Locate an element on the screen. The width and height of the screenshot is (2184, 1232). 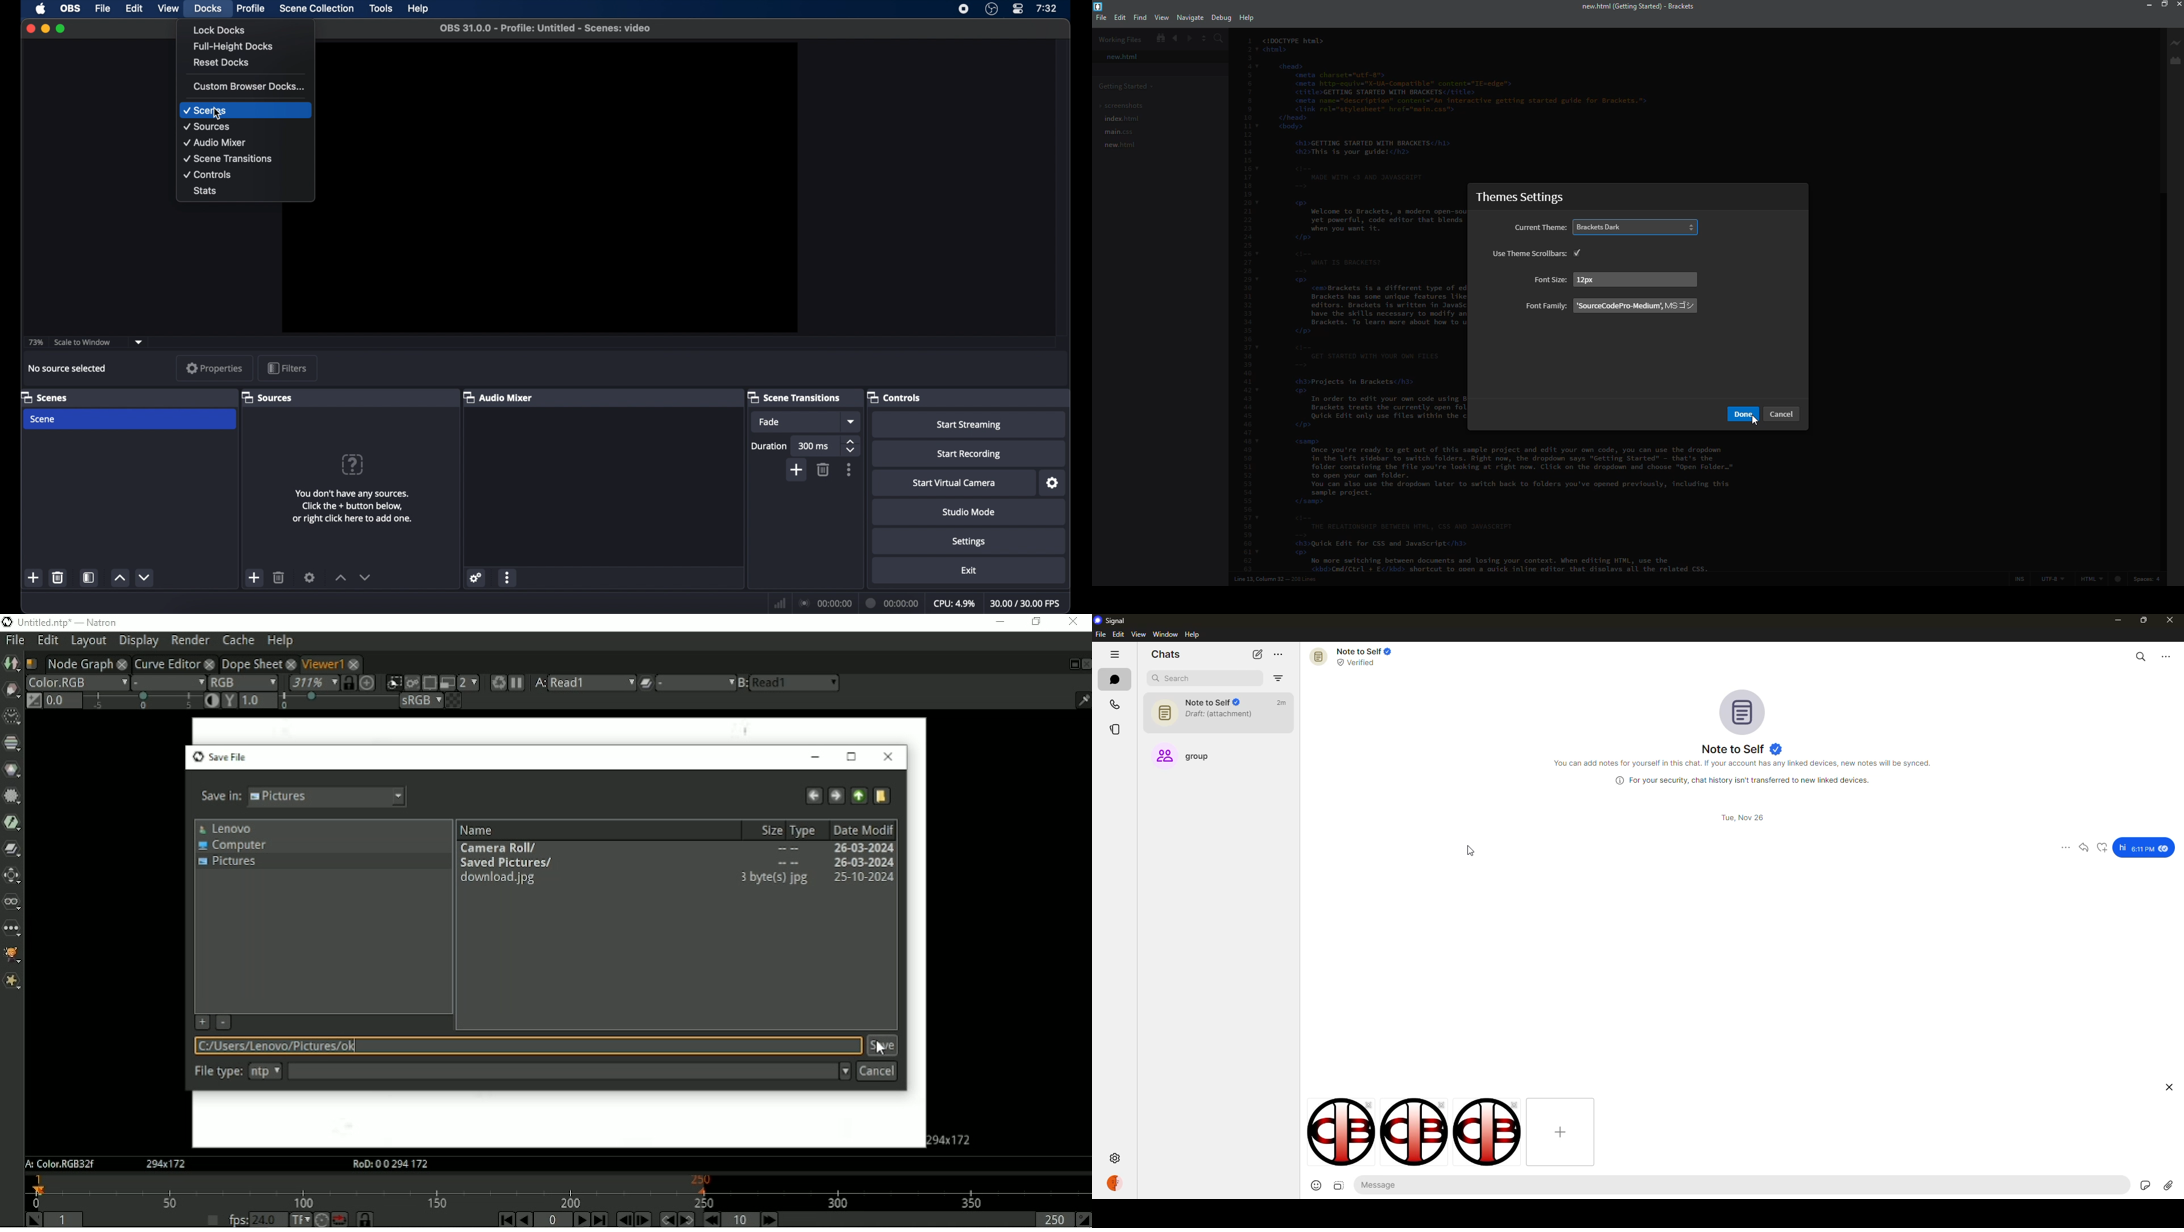
index is located at coordinates (1120, 119).